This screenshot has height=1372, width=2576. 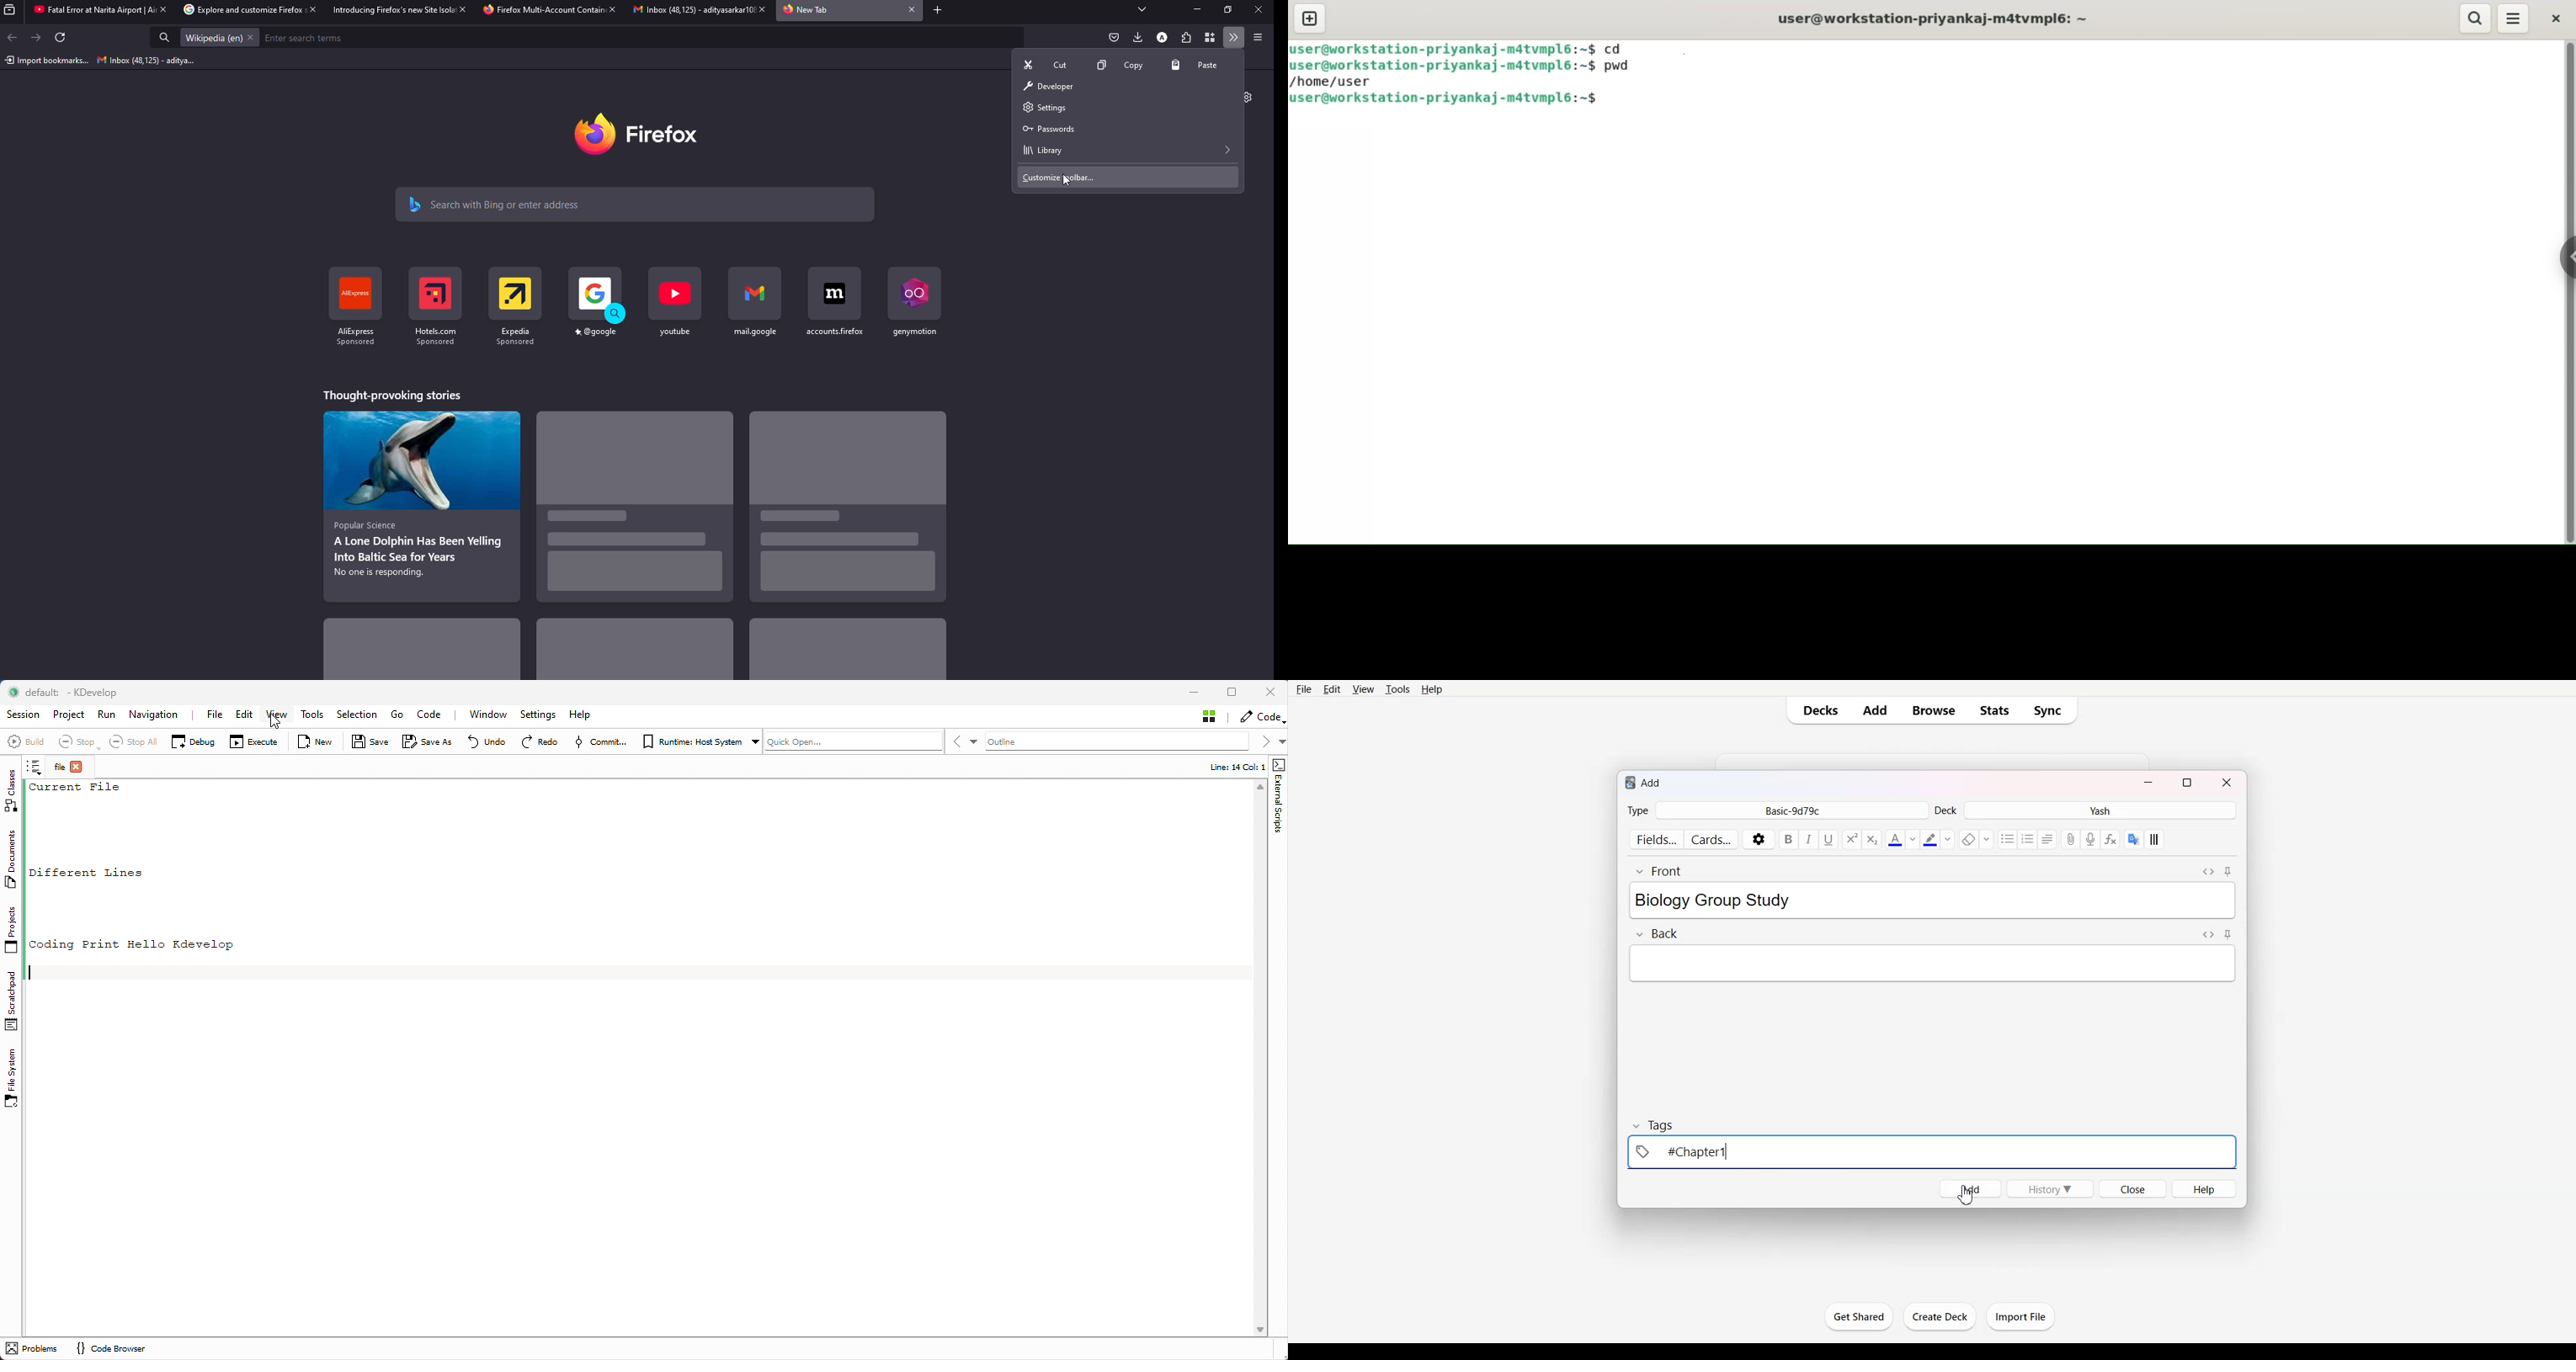 I want to click on Italic, so click(x=1809, y=840).